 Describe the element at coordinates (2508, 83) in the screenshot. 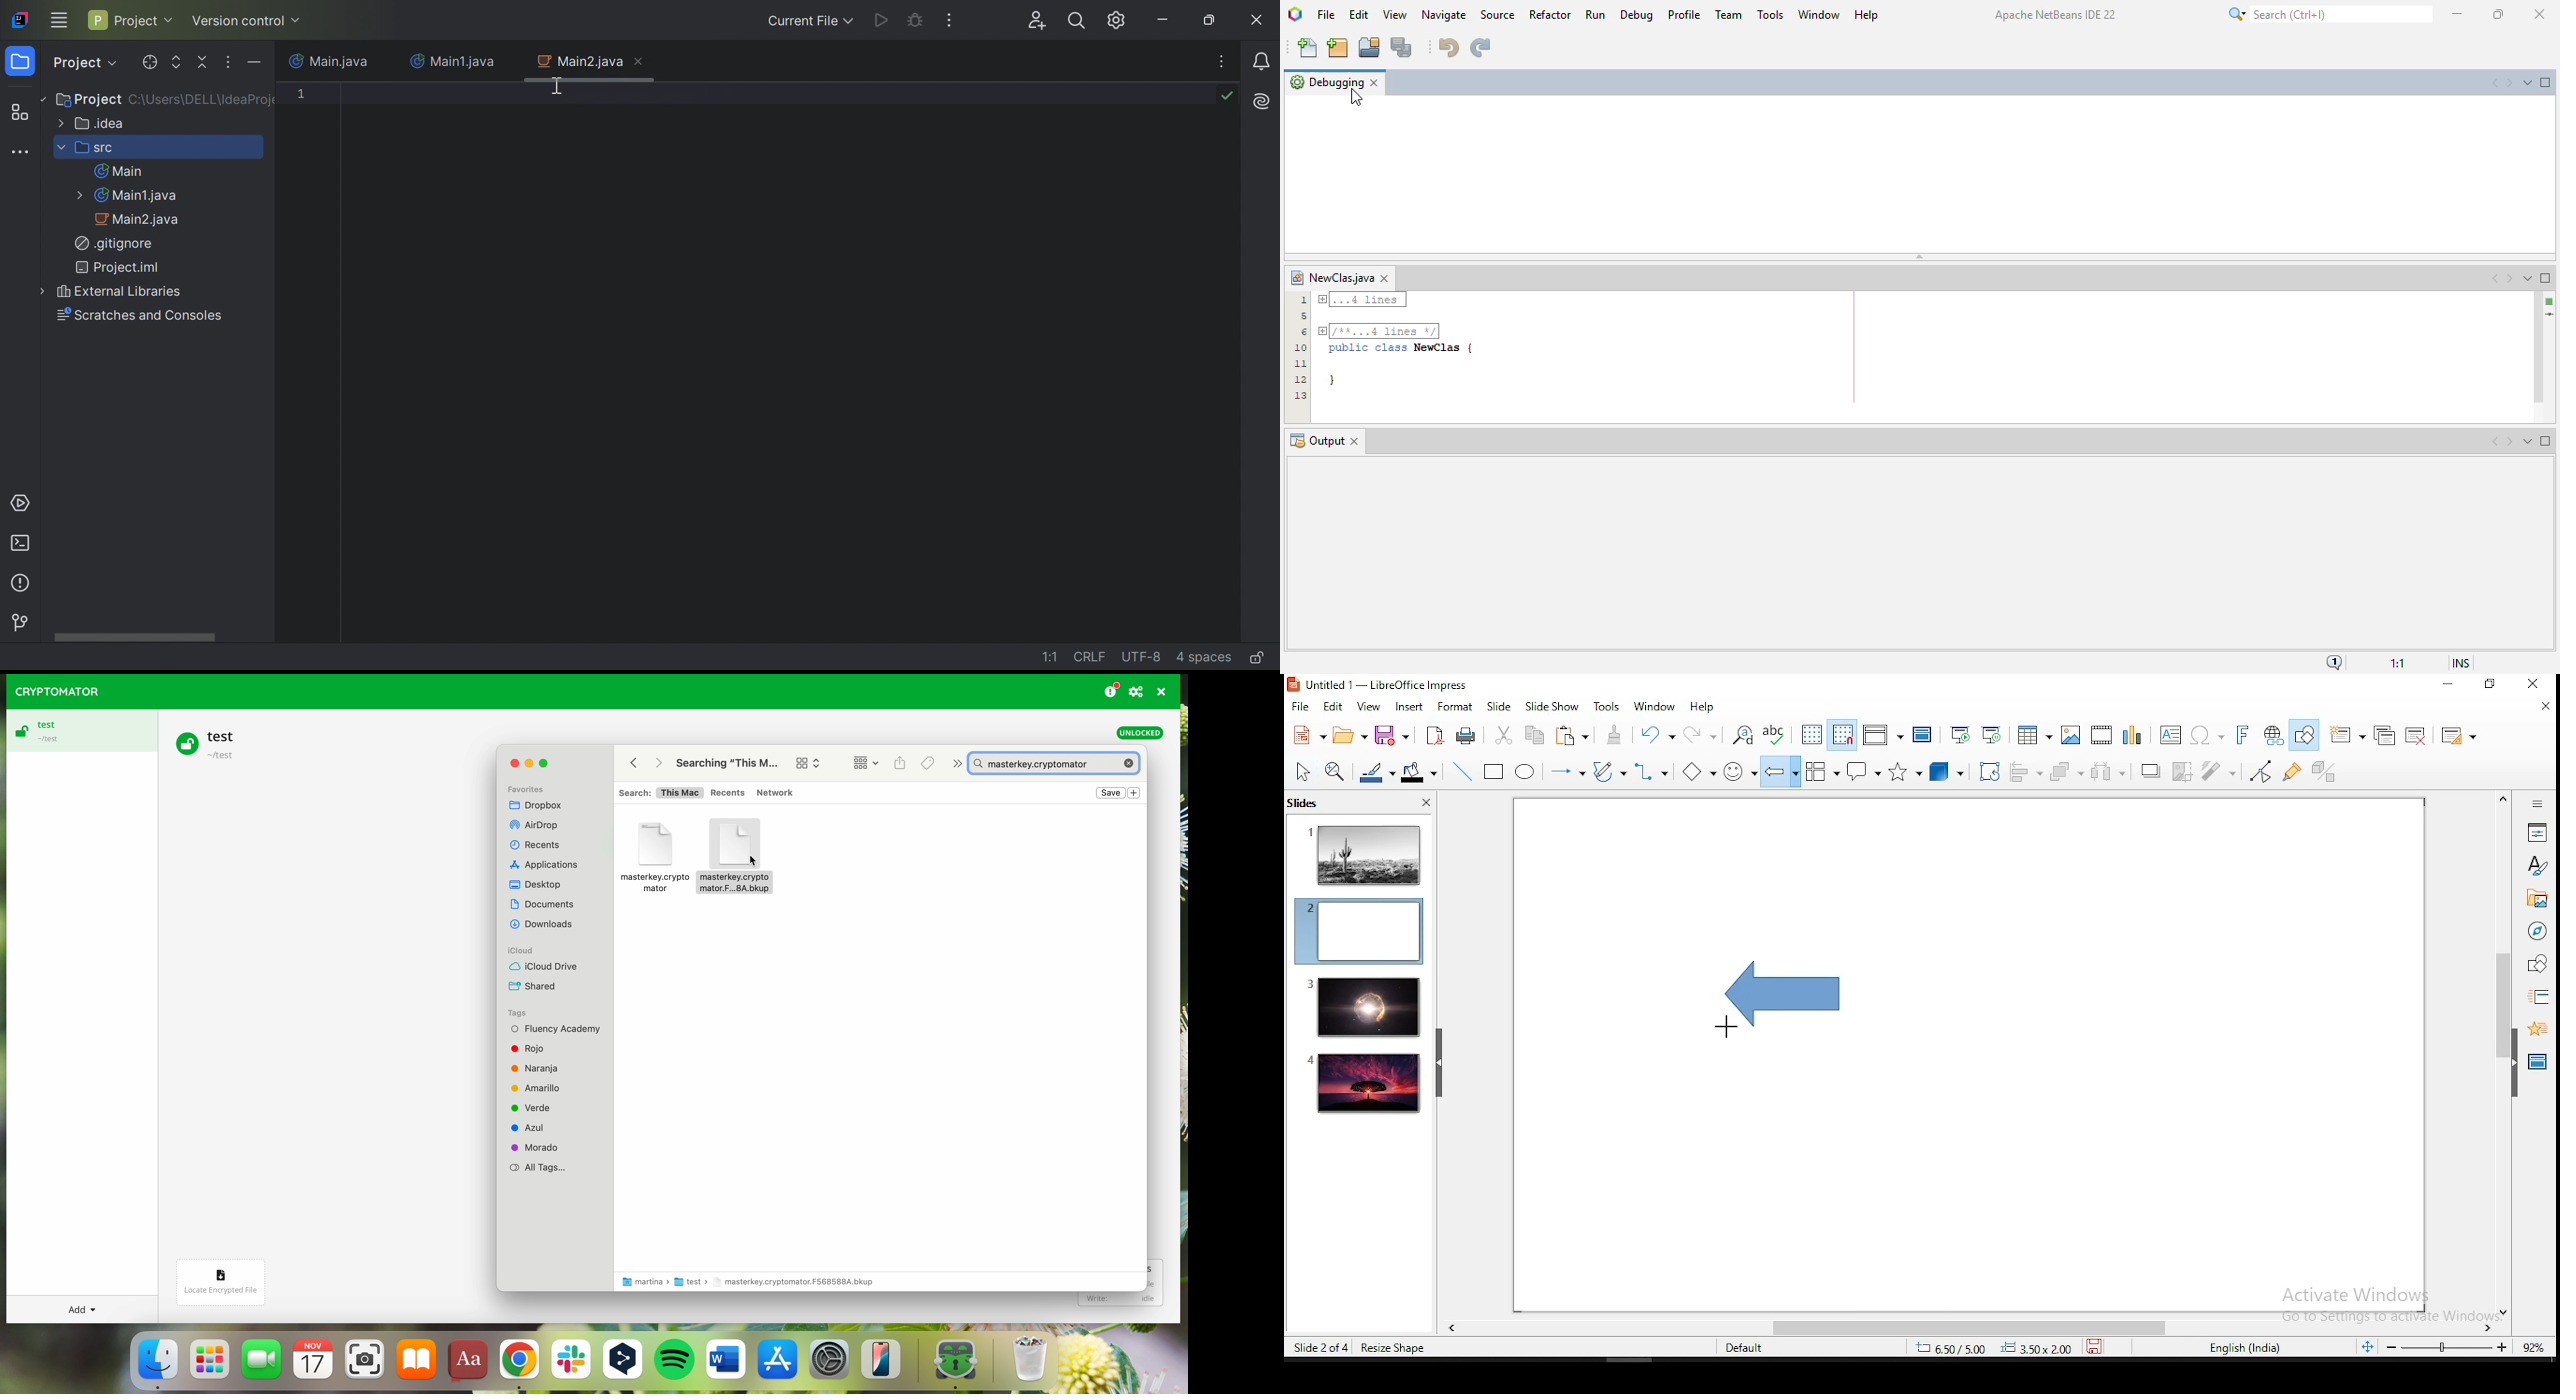

I see `scroll documents right` at that location.